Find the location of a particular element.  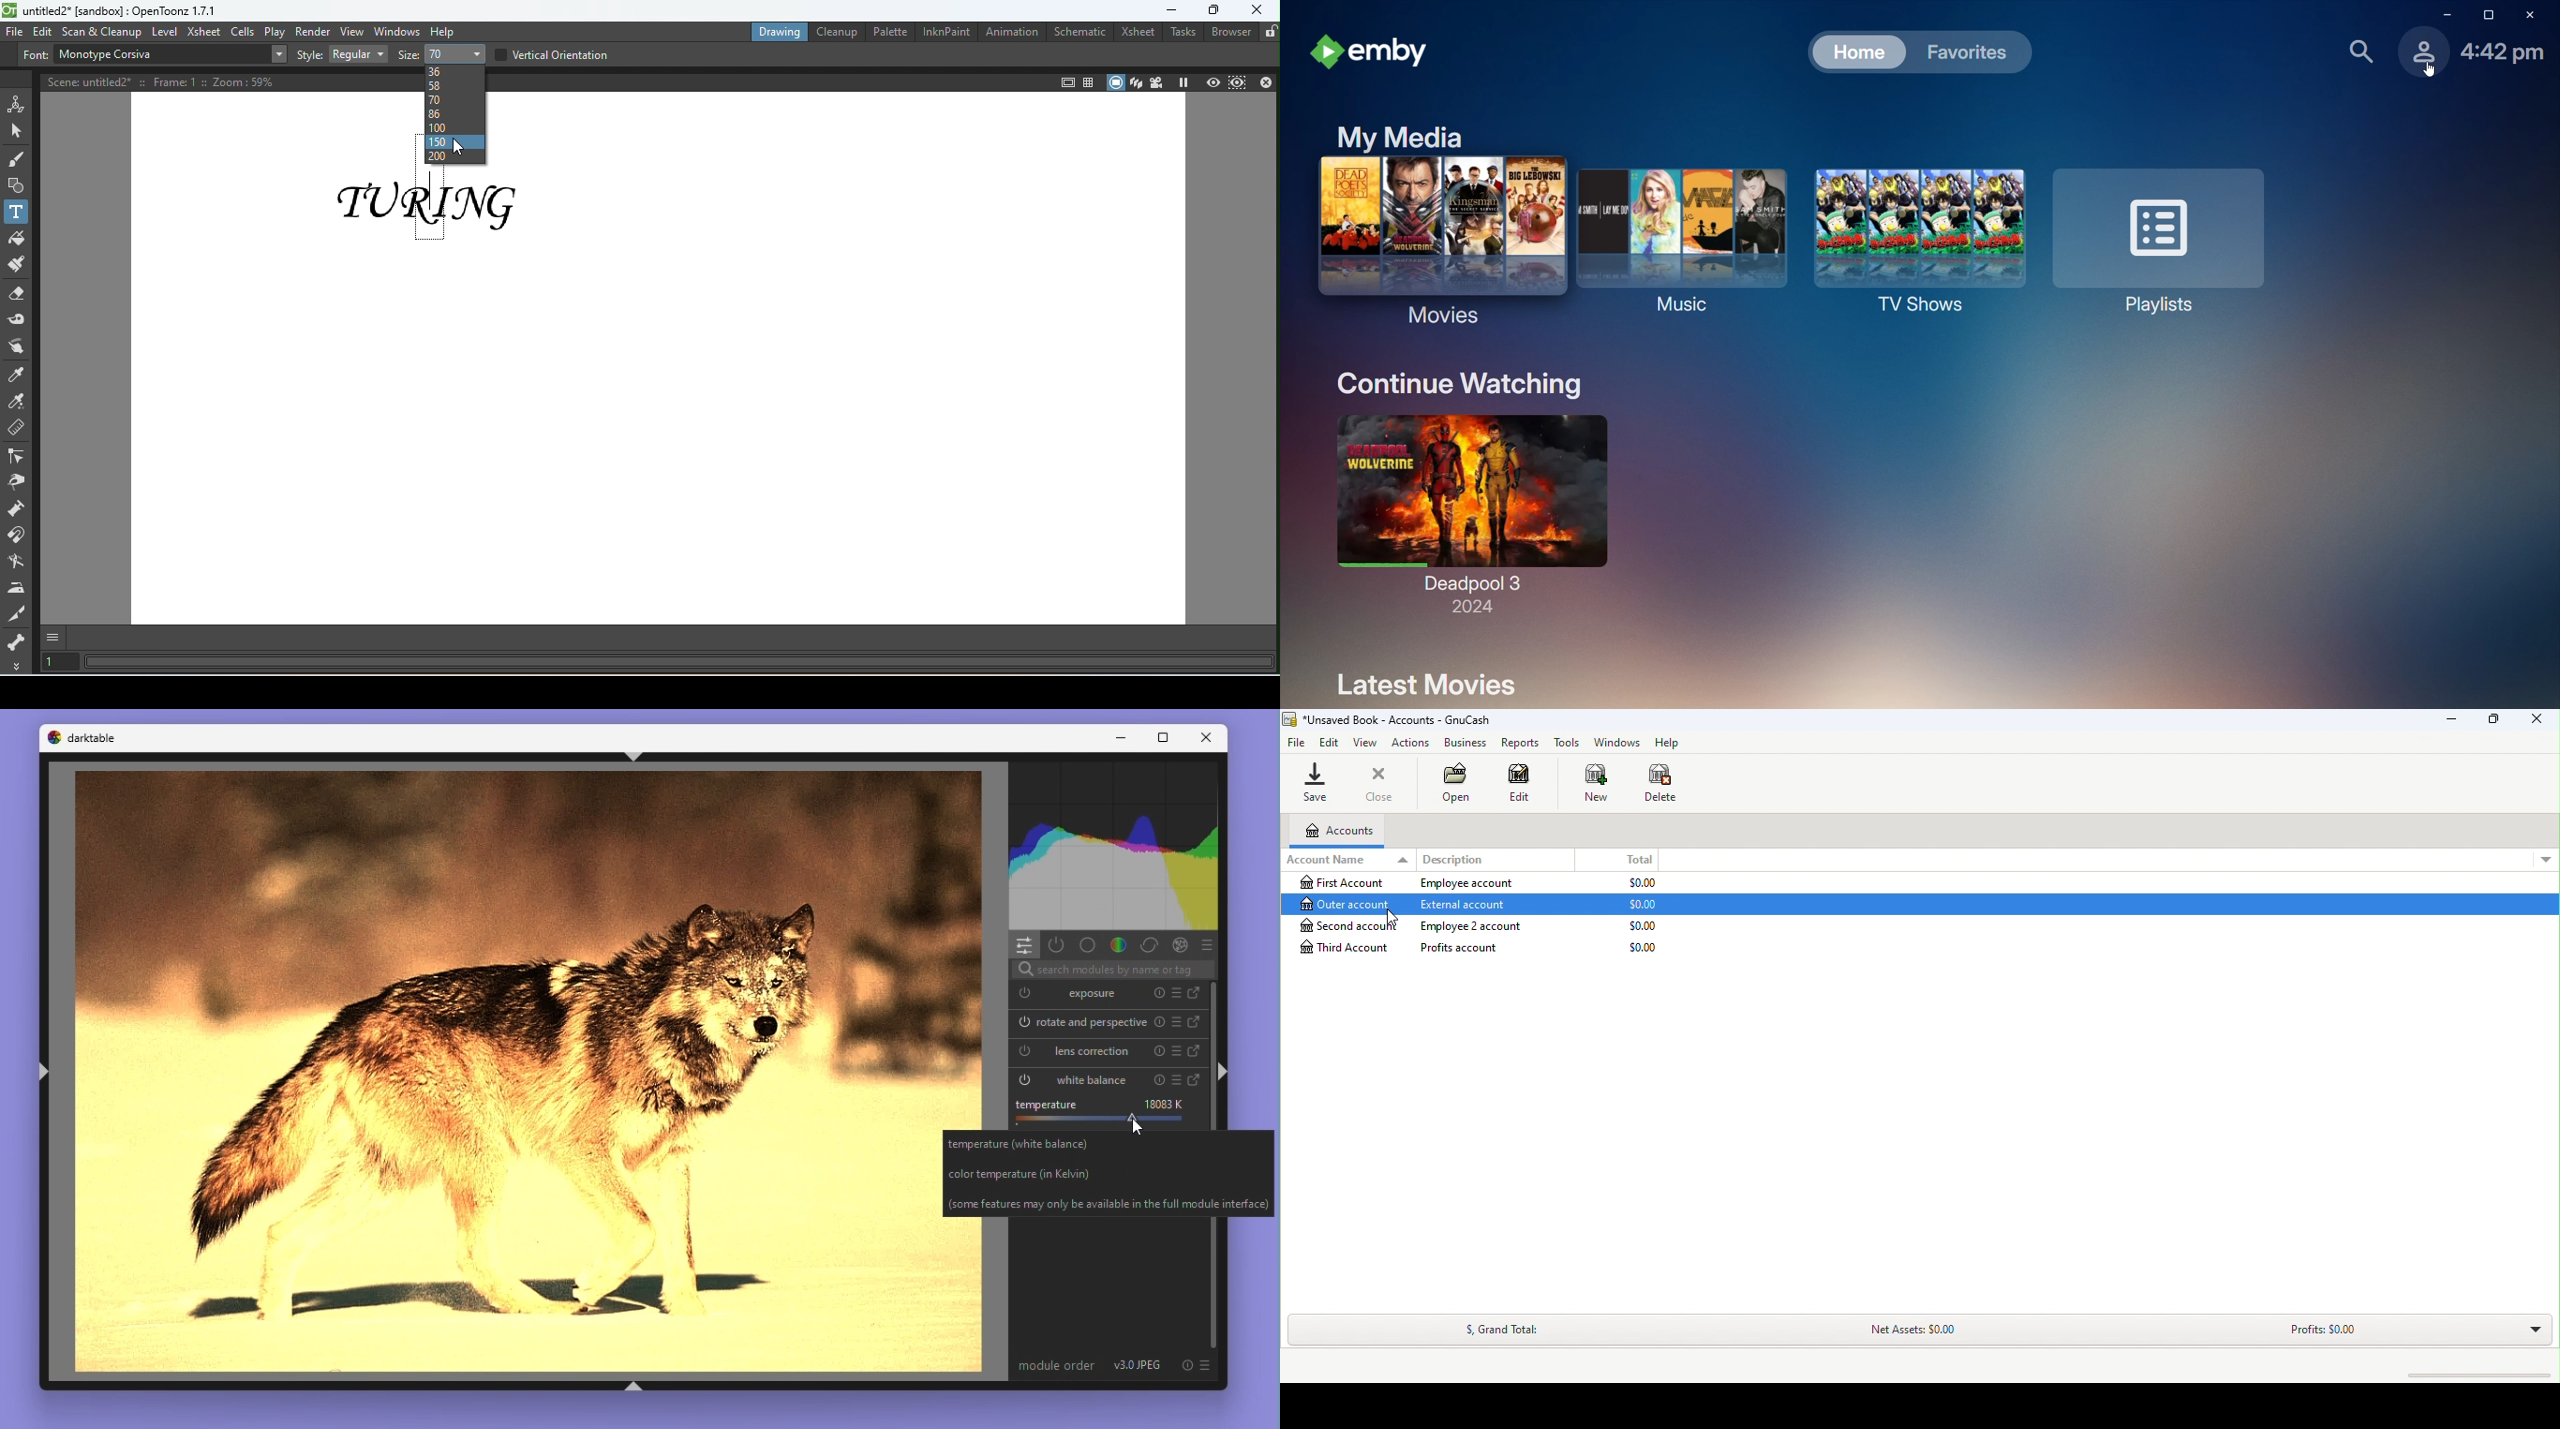

Base  is located at coordinates (1087, 945).